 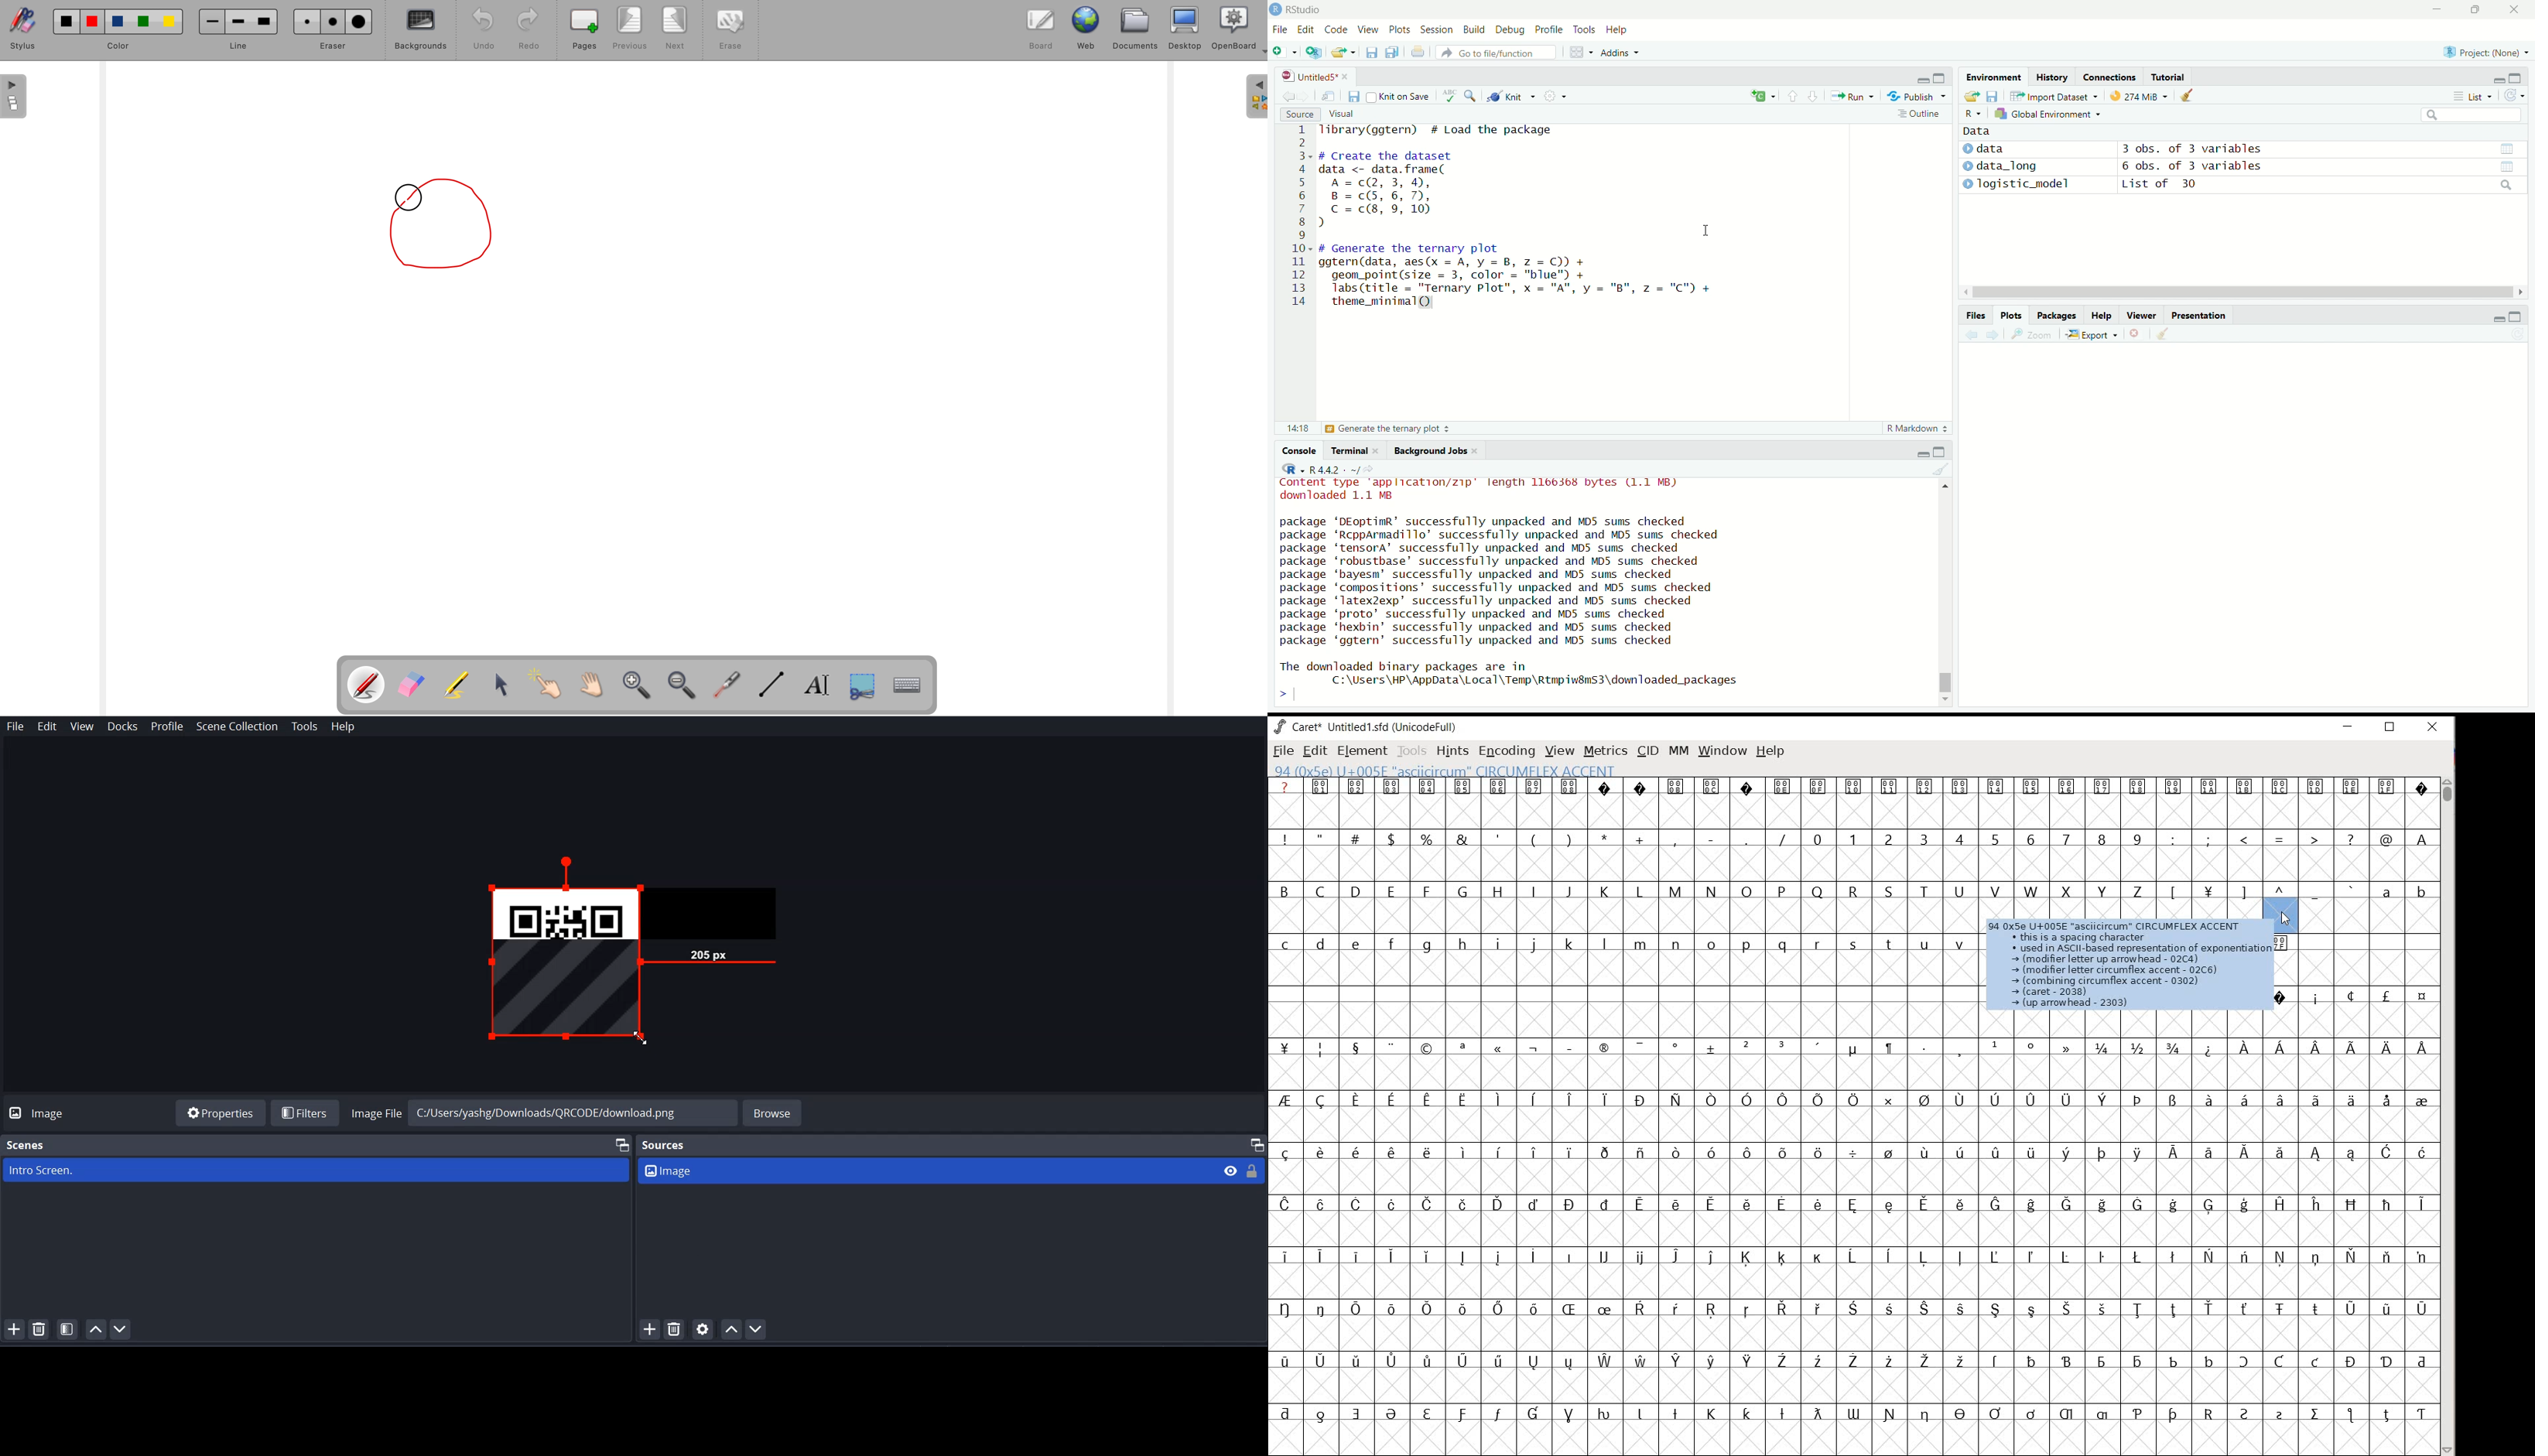 I want to click on display keyboard, so click(x=911, y=687).